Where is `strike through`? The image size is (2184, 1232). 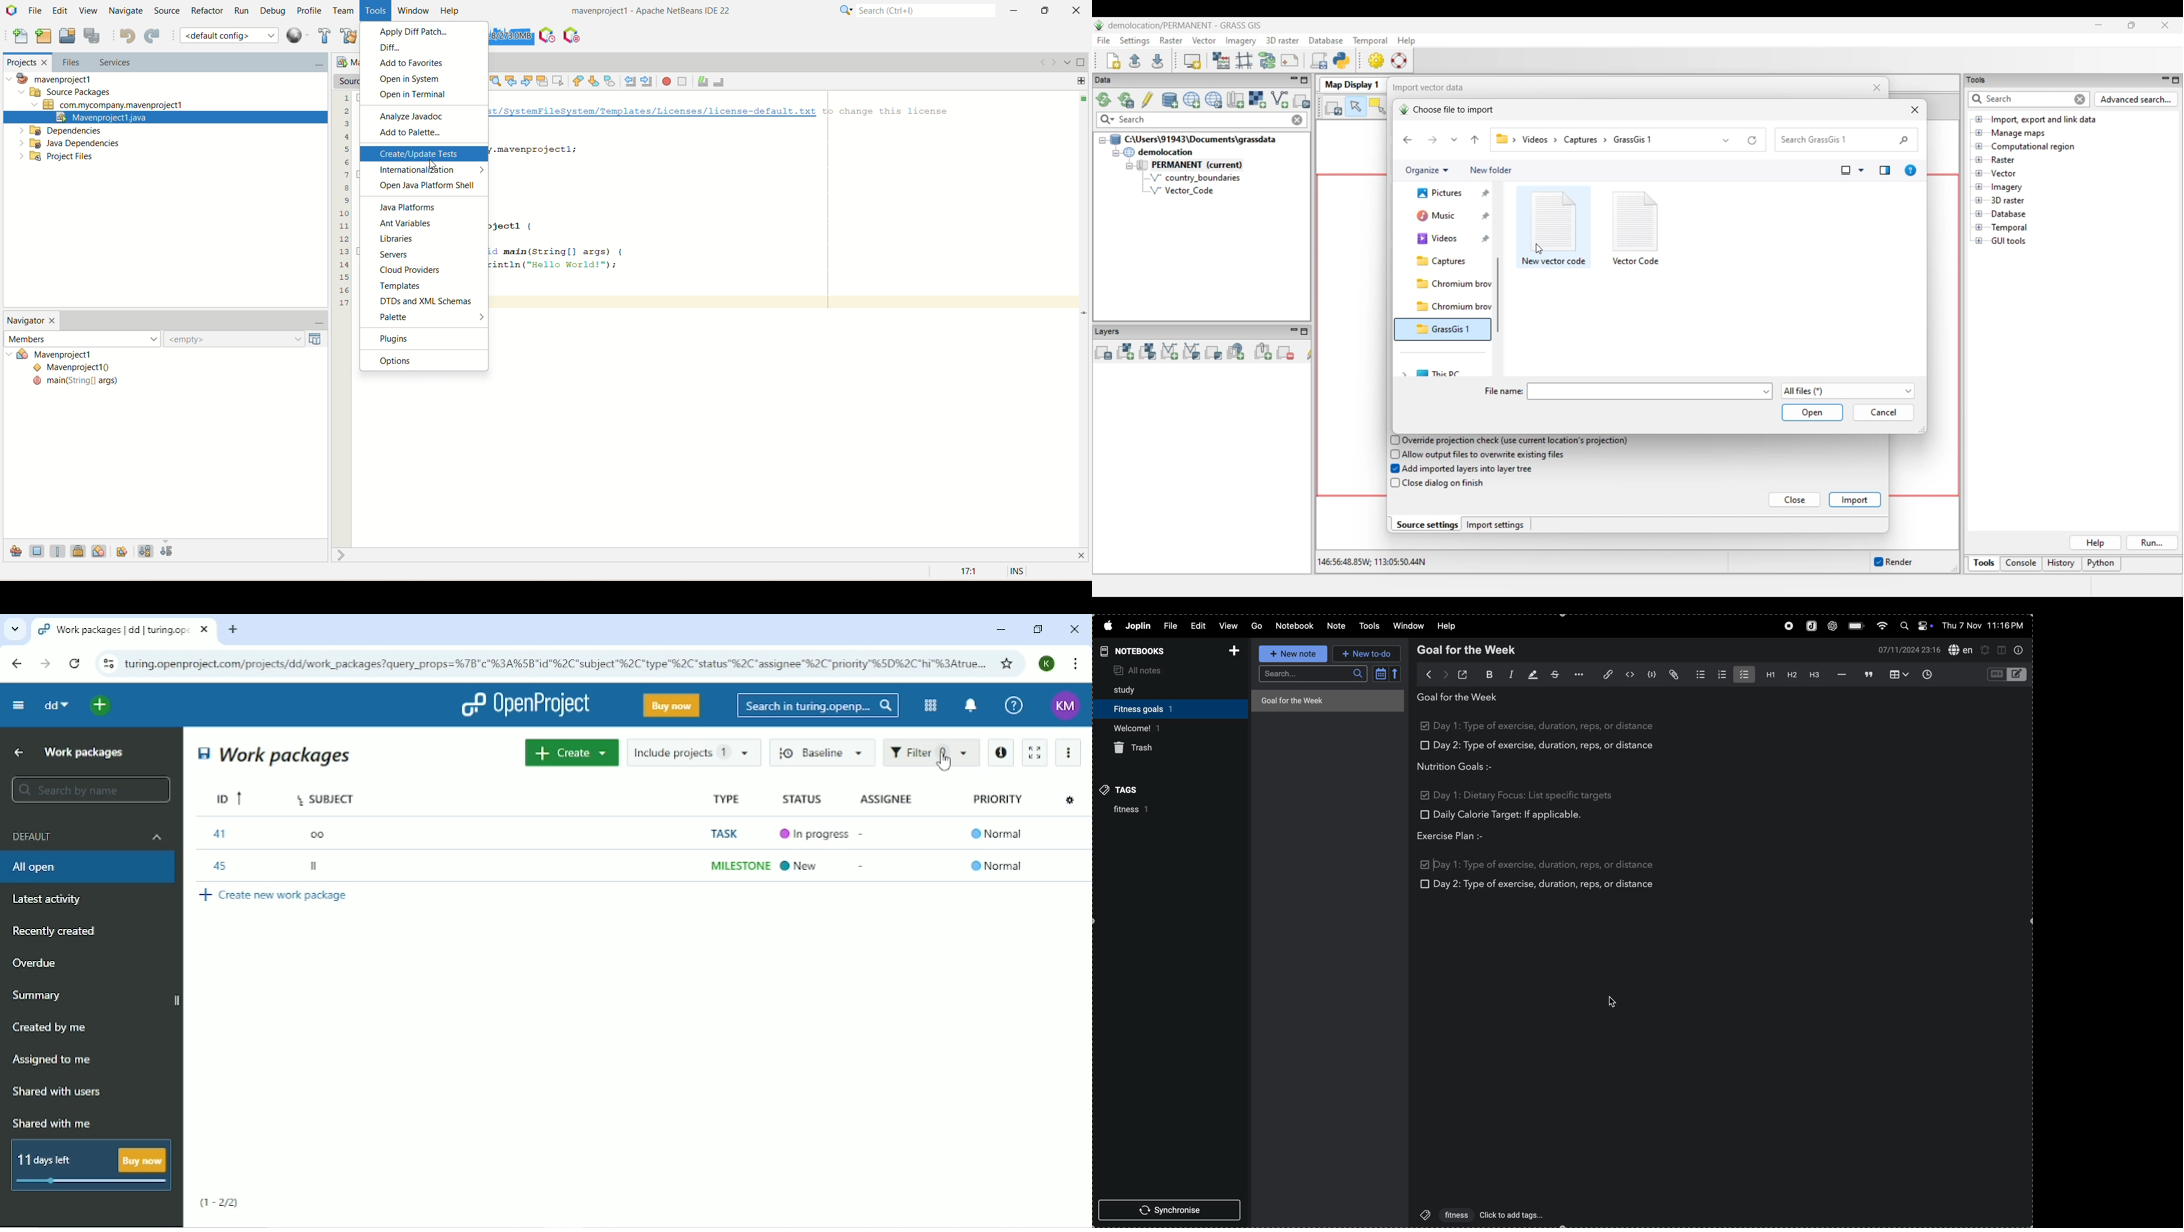
strike through is located at coordinates (1552, 674).